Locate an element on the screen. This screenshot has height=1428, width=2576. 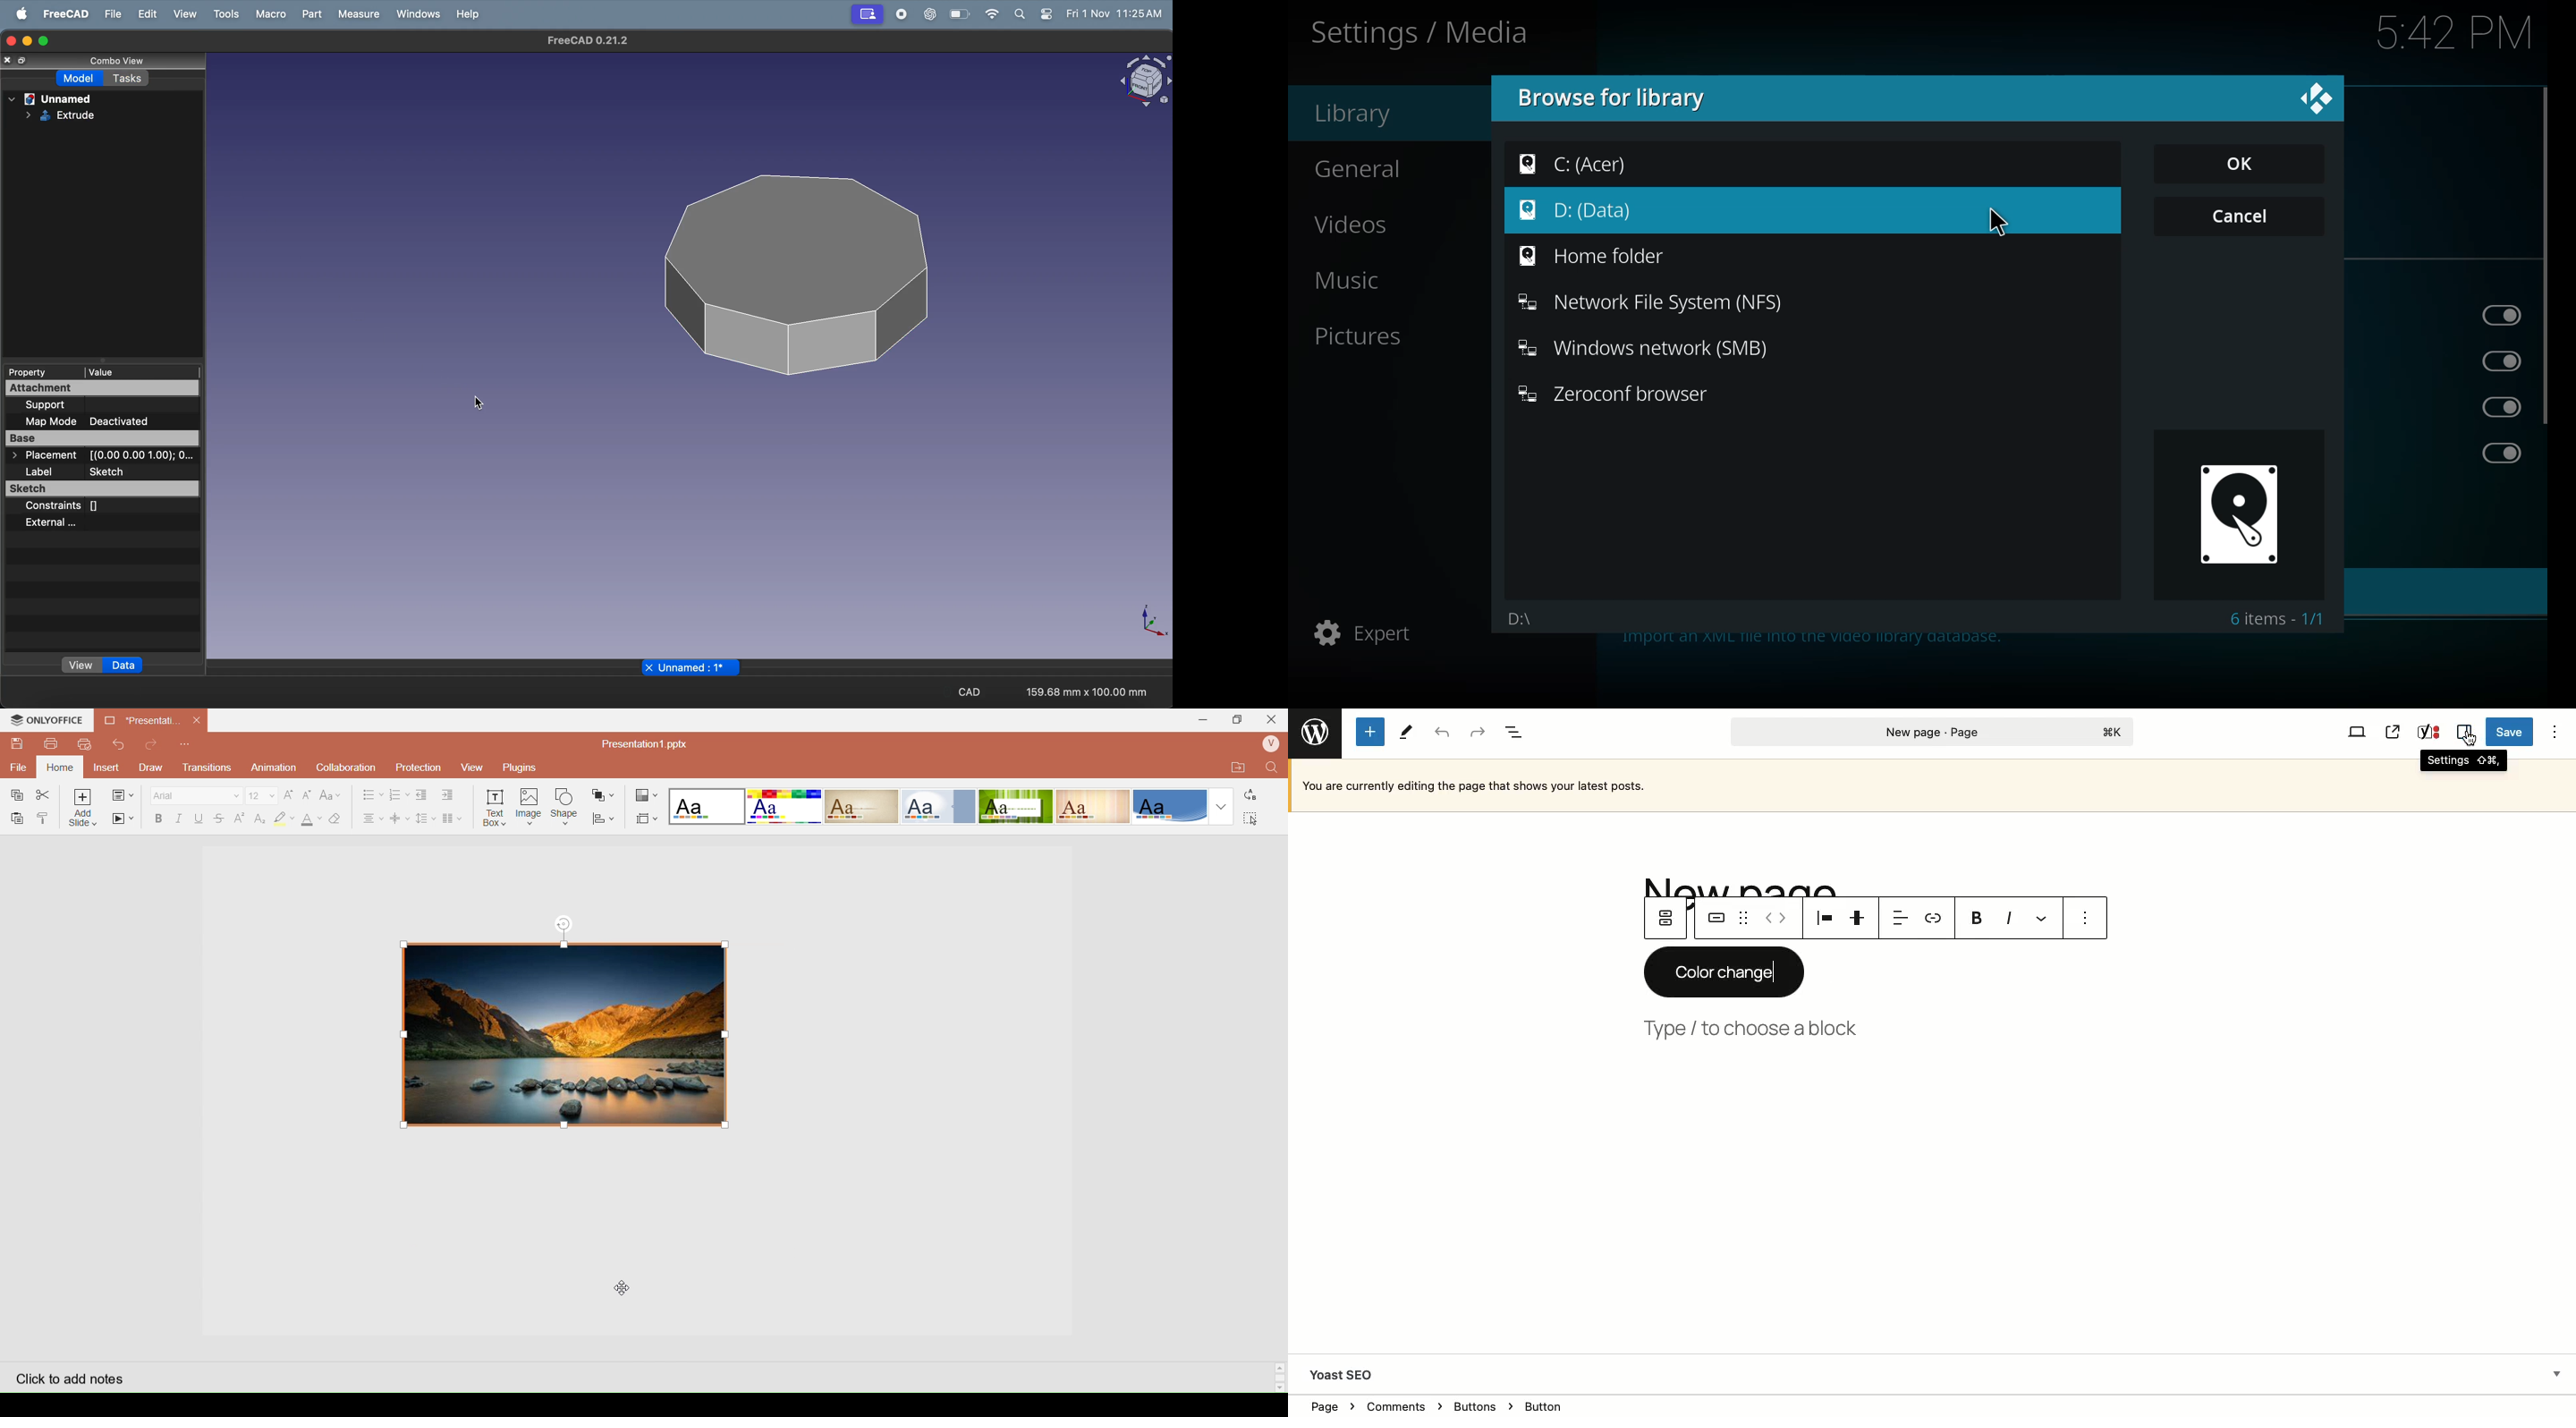
extrude is located at coordinates (71, 116).